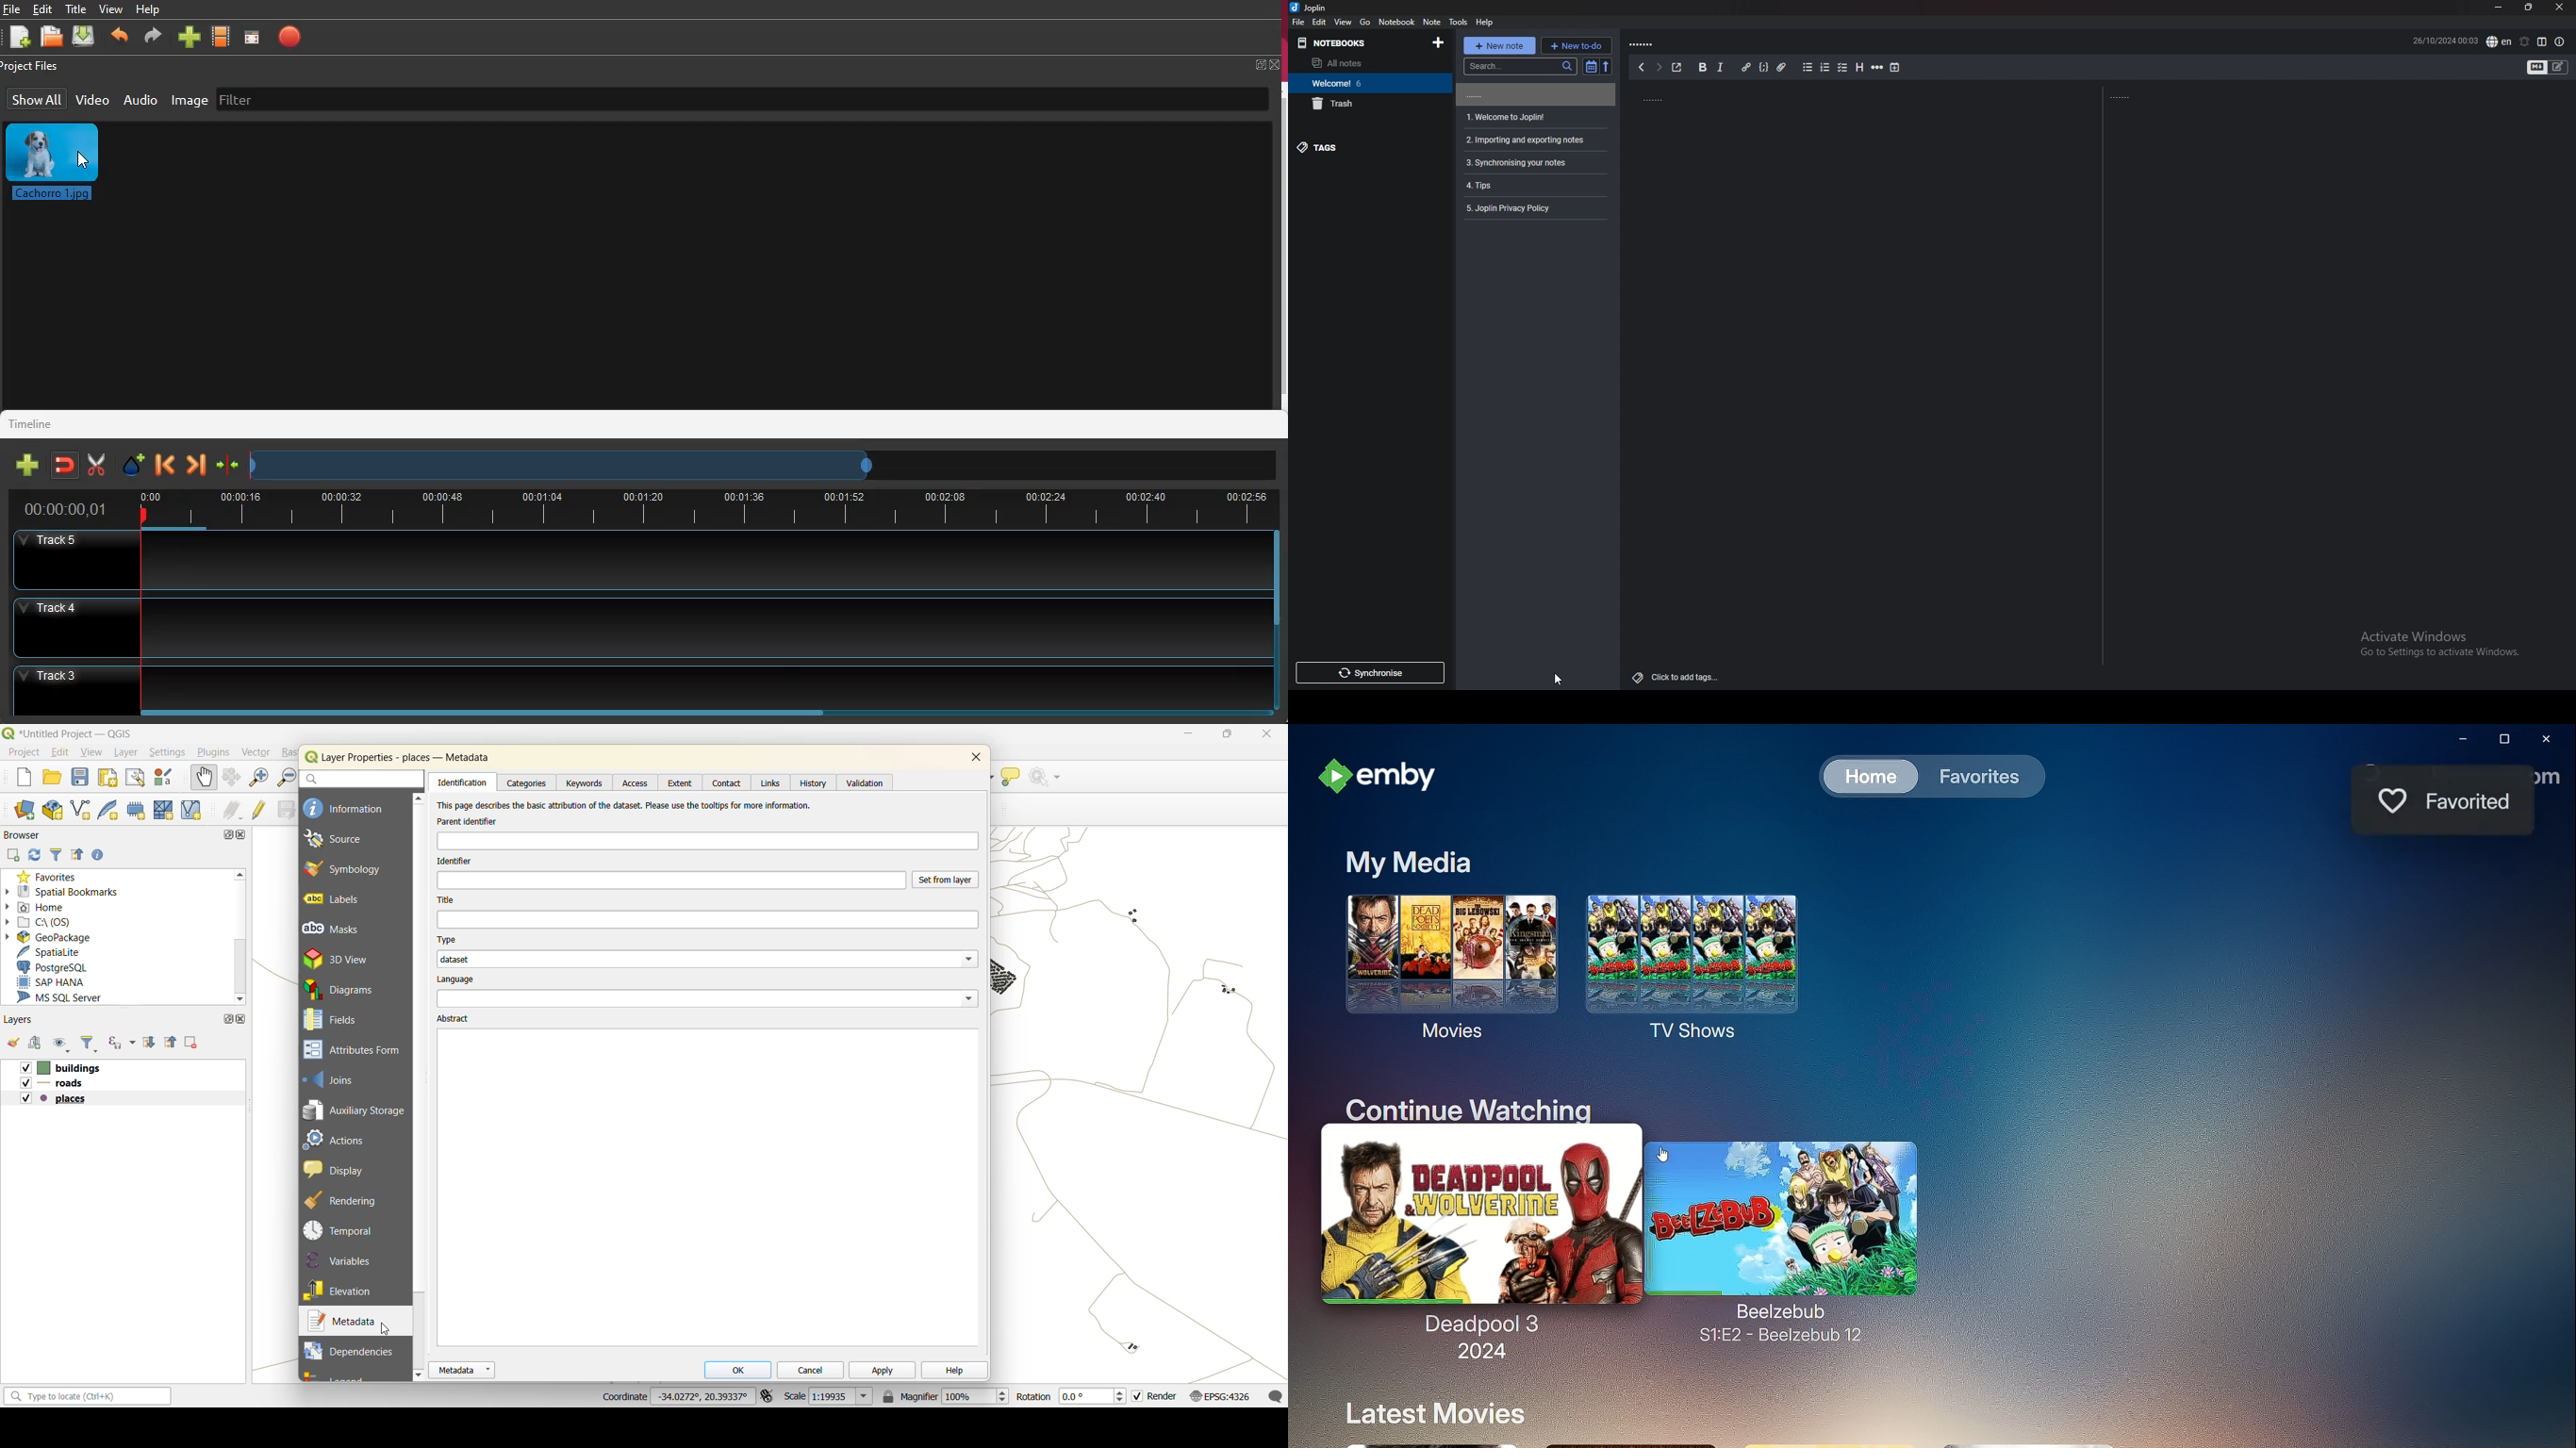 This screenshot has width=2576, height=1456. Describe the element at coordinates (1439, 44) in the screenshot. I see `add notebooks` at that location.